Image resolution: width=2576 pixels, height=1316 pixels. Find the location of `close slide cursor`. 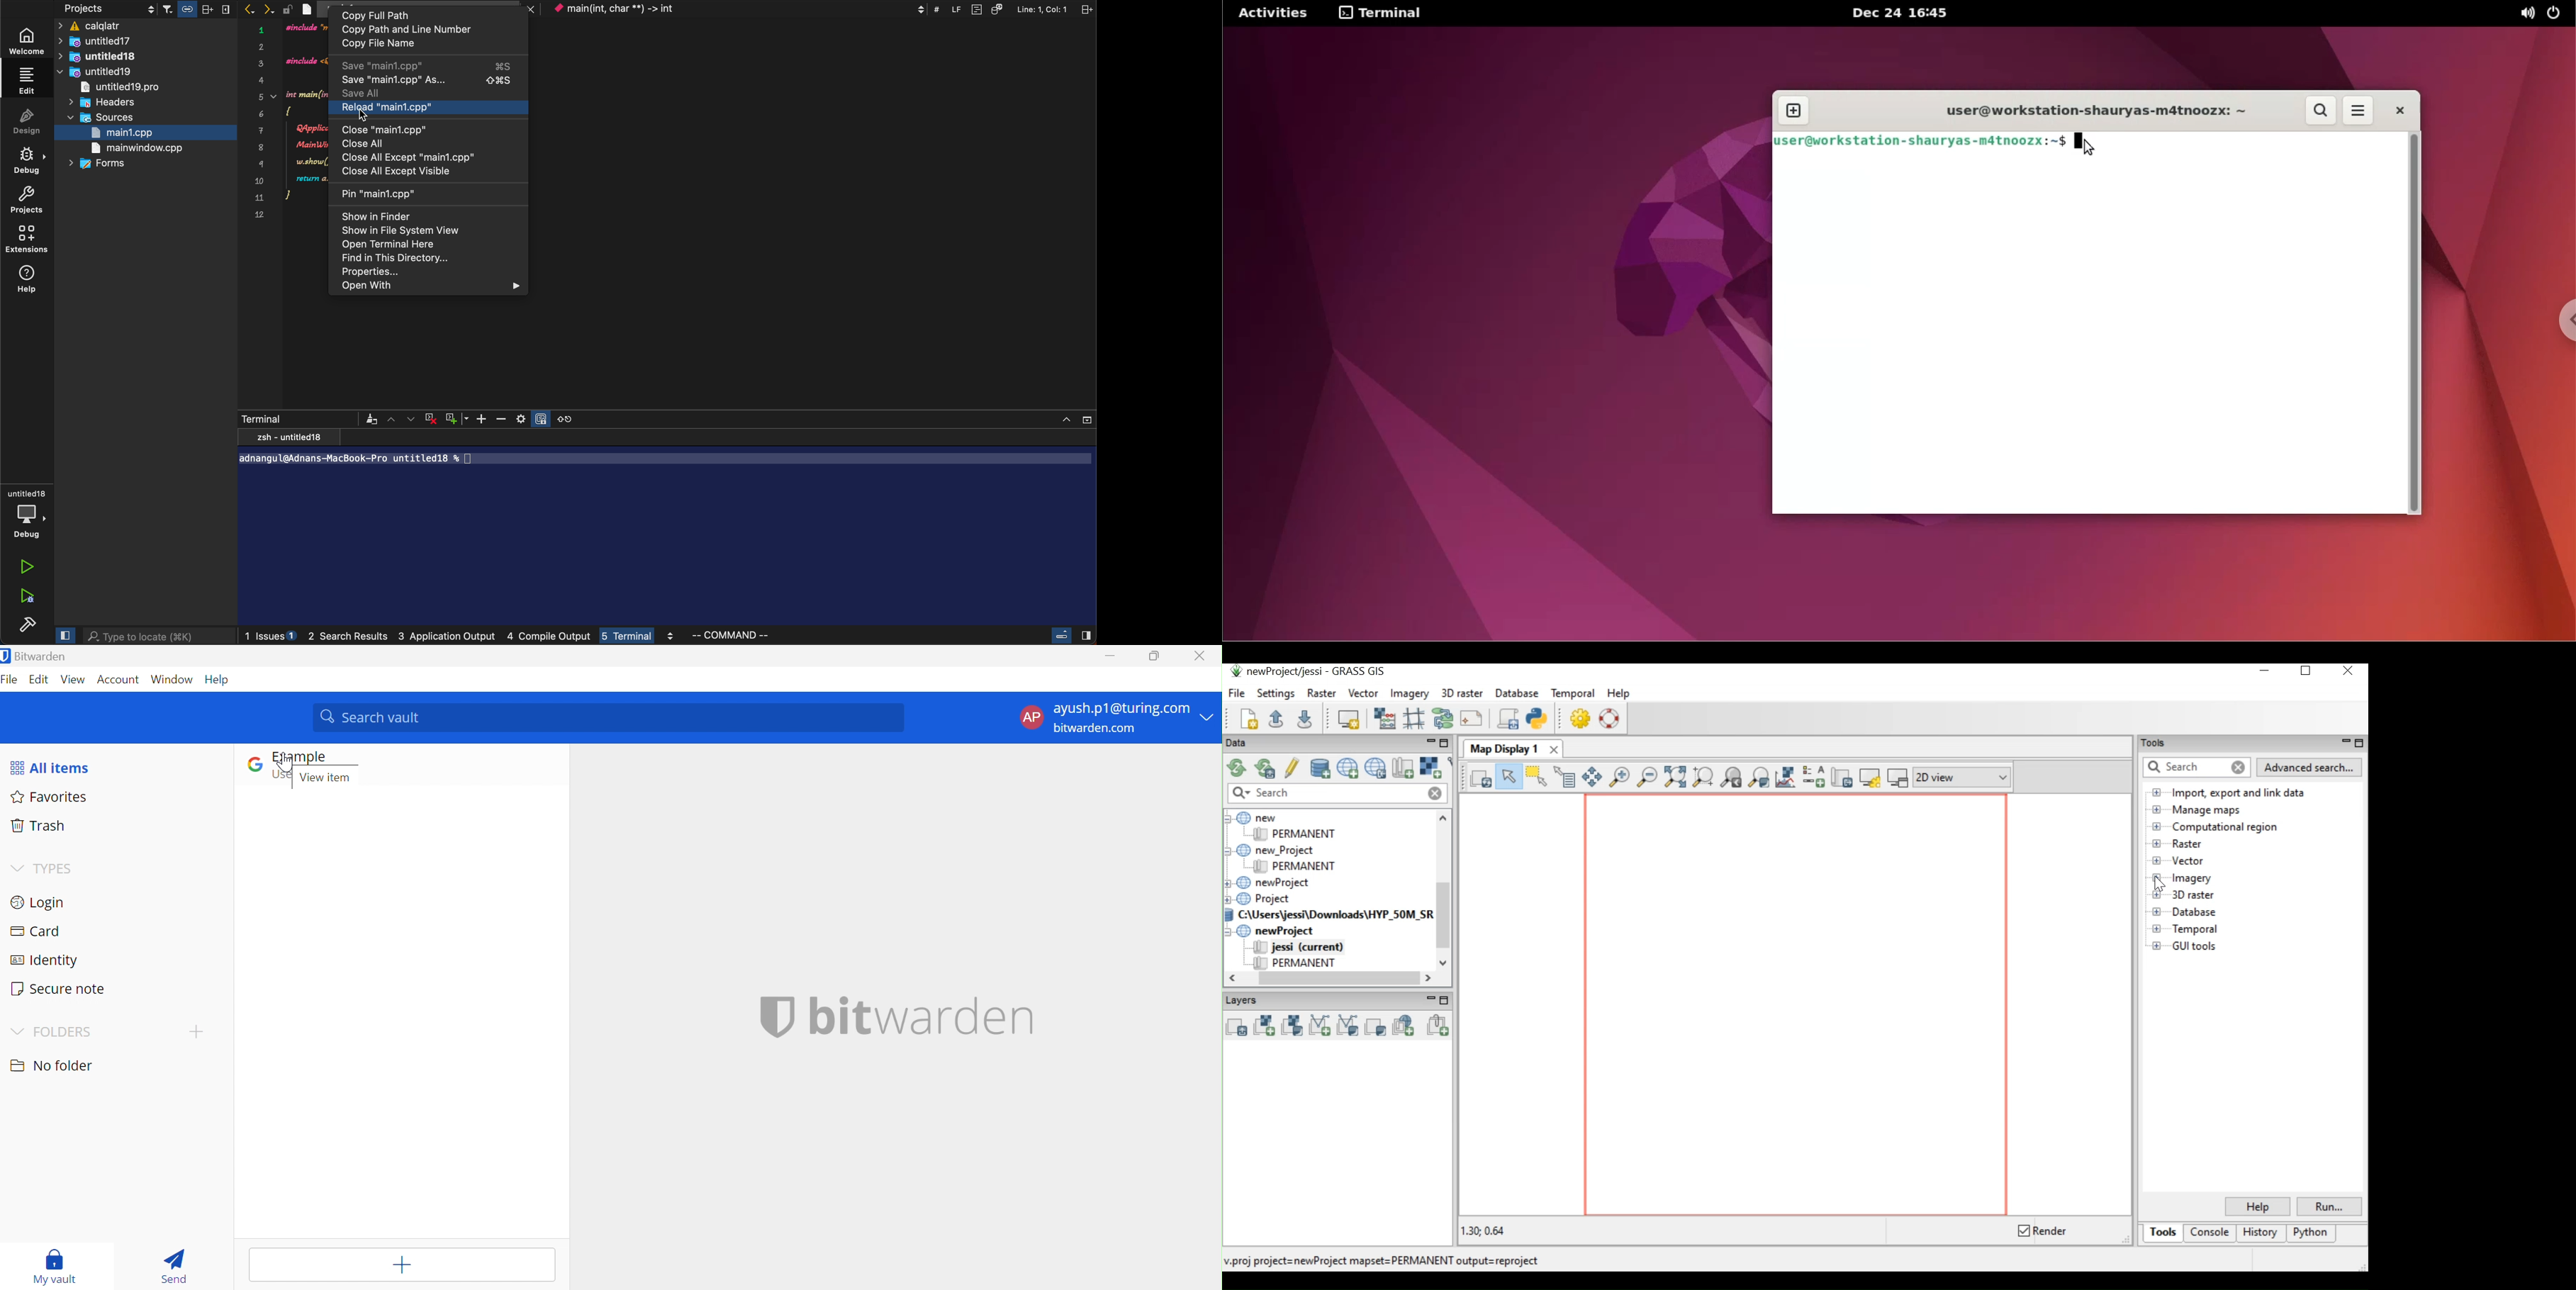

close slide cursor is located at coordinates (1068, 636).